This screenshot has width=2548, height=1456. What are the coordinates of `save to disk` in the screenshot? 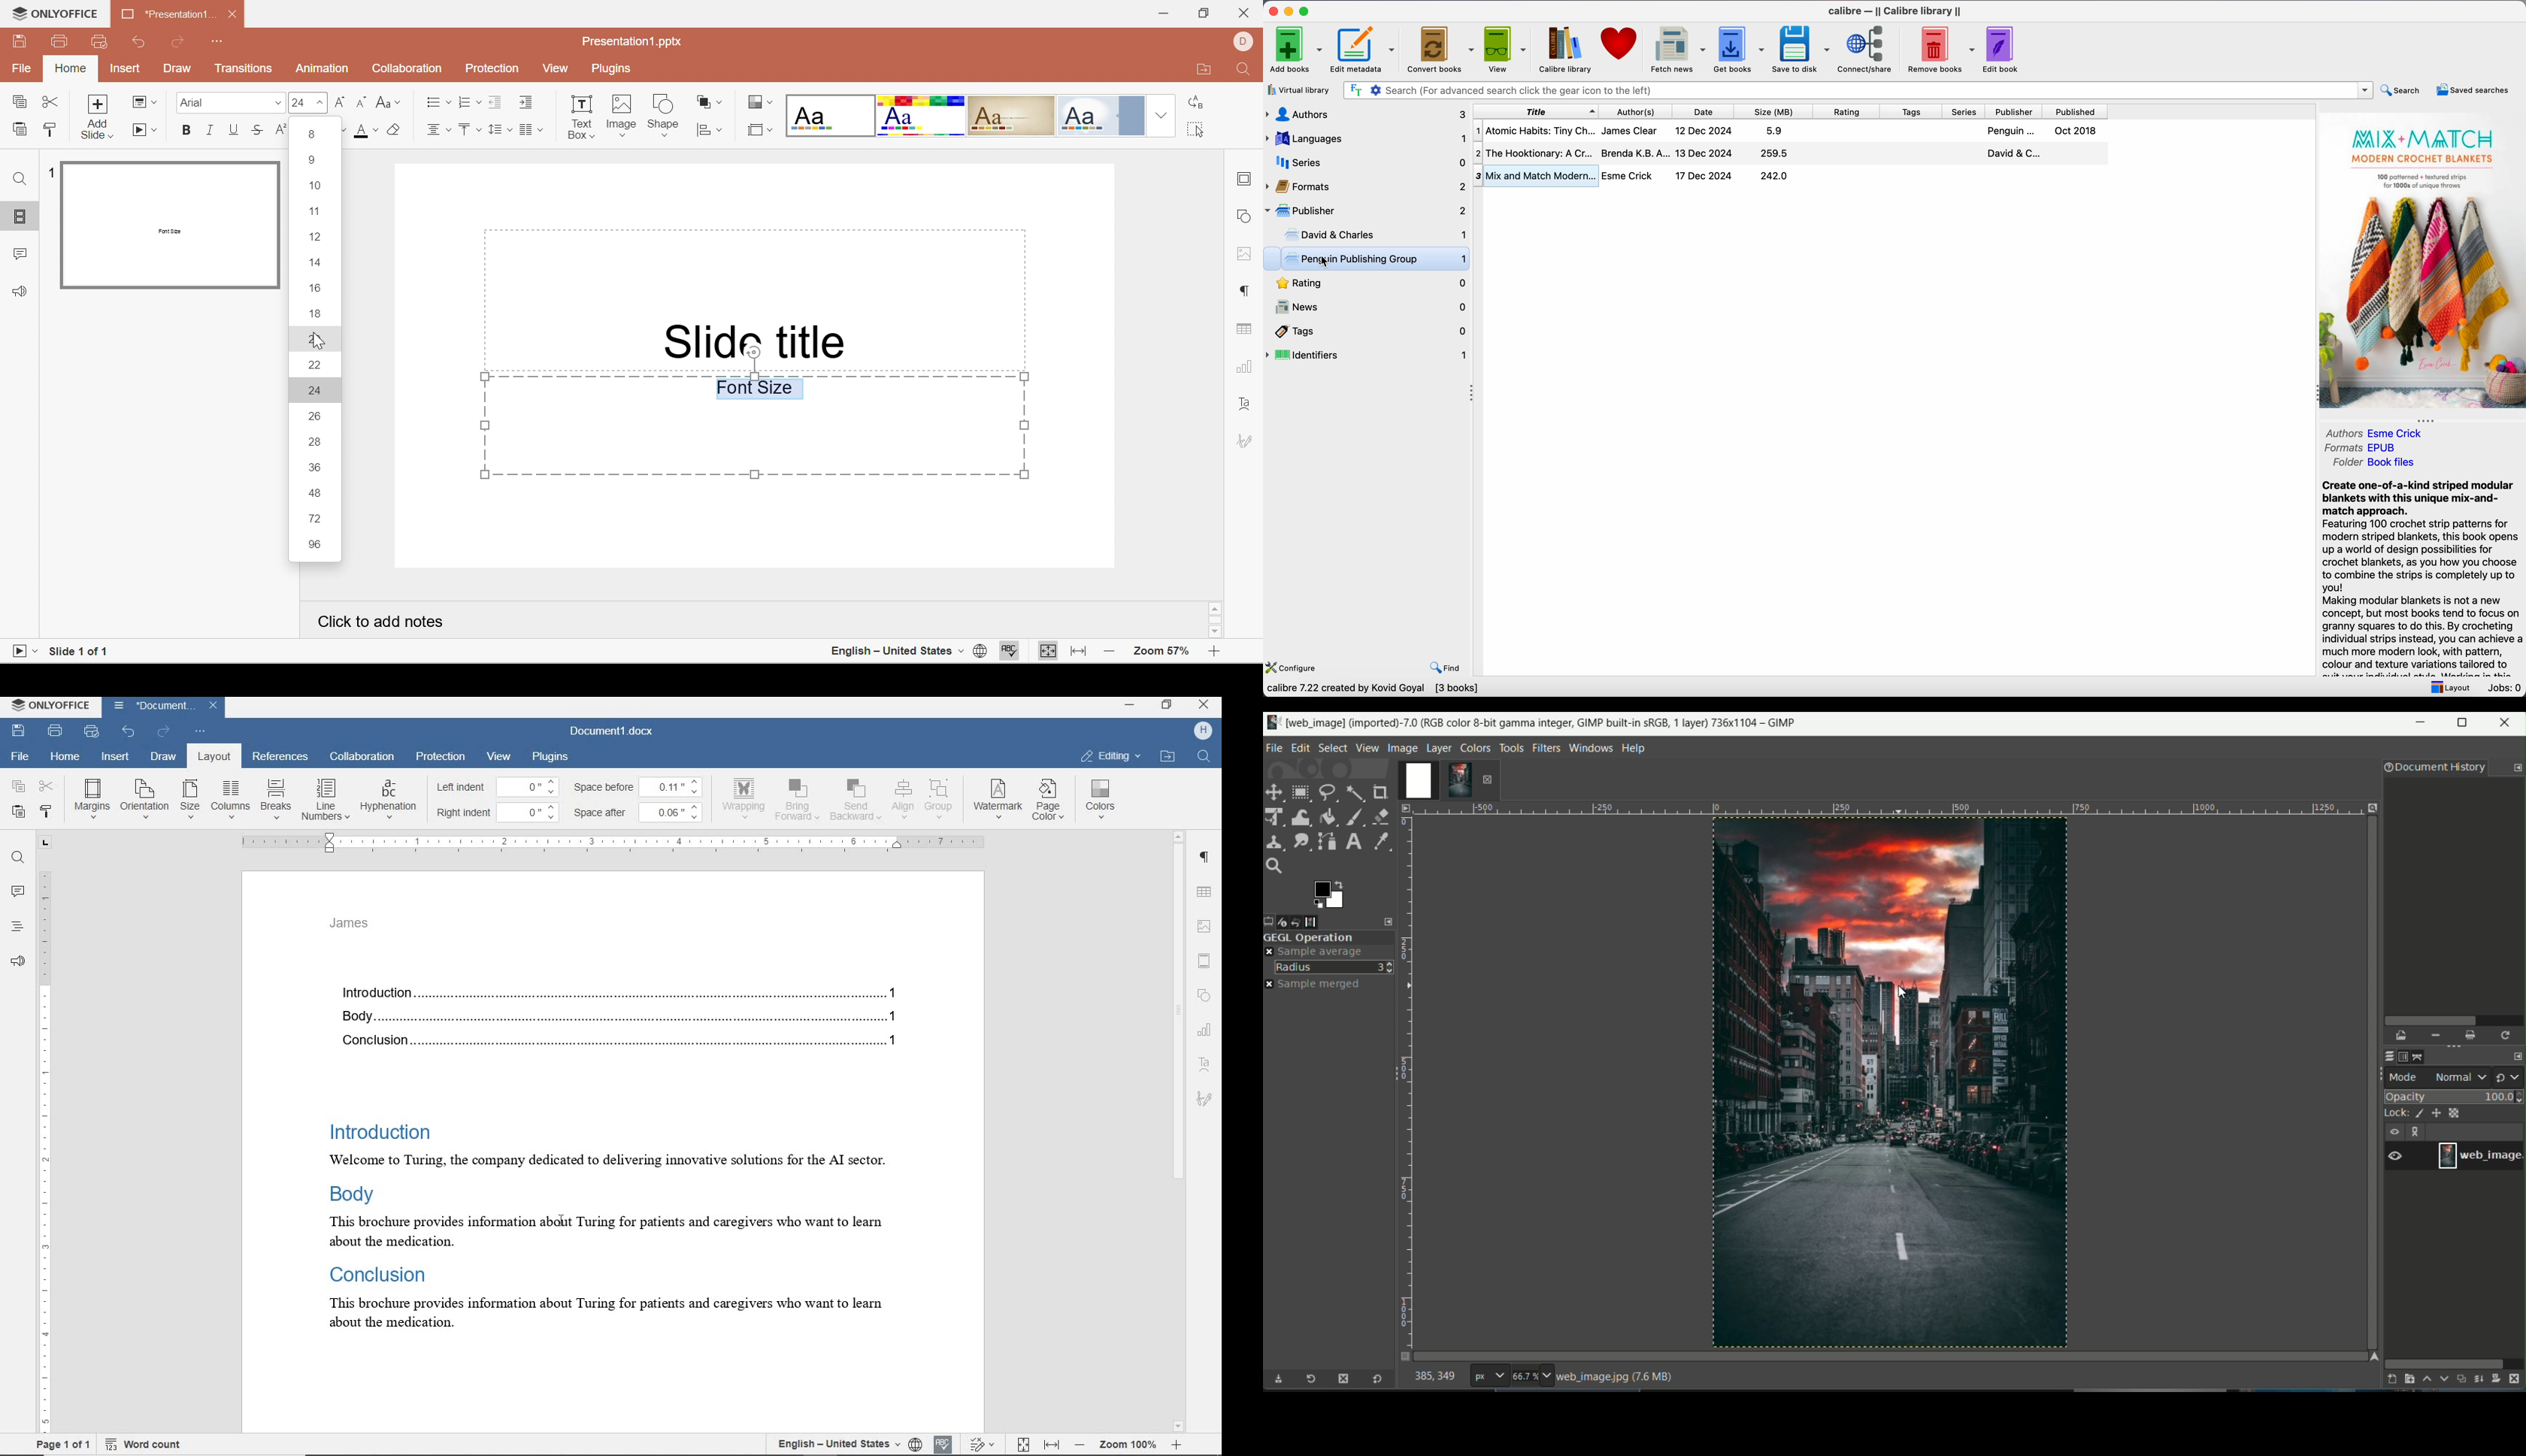 It's located at (1802, 49).